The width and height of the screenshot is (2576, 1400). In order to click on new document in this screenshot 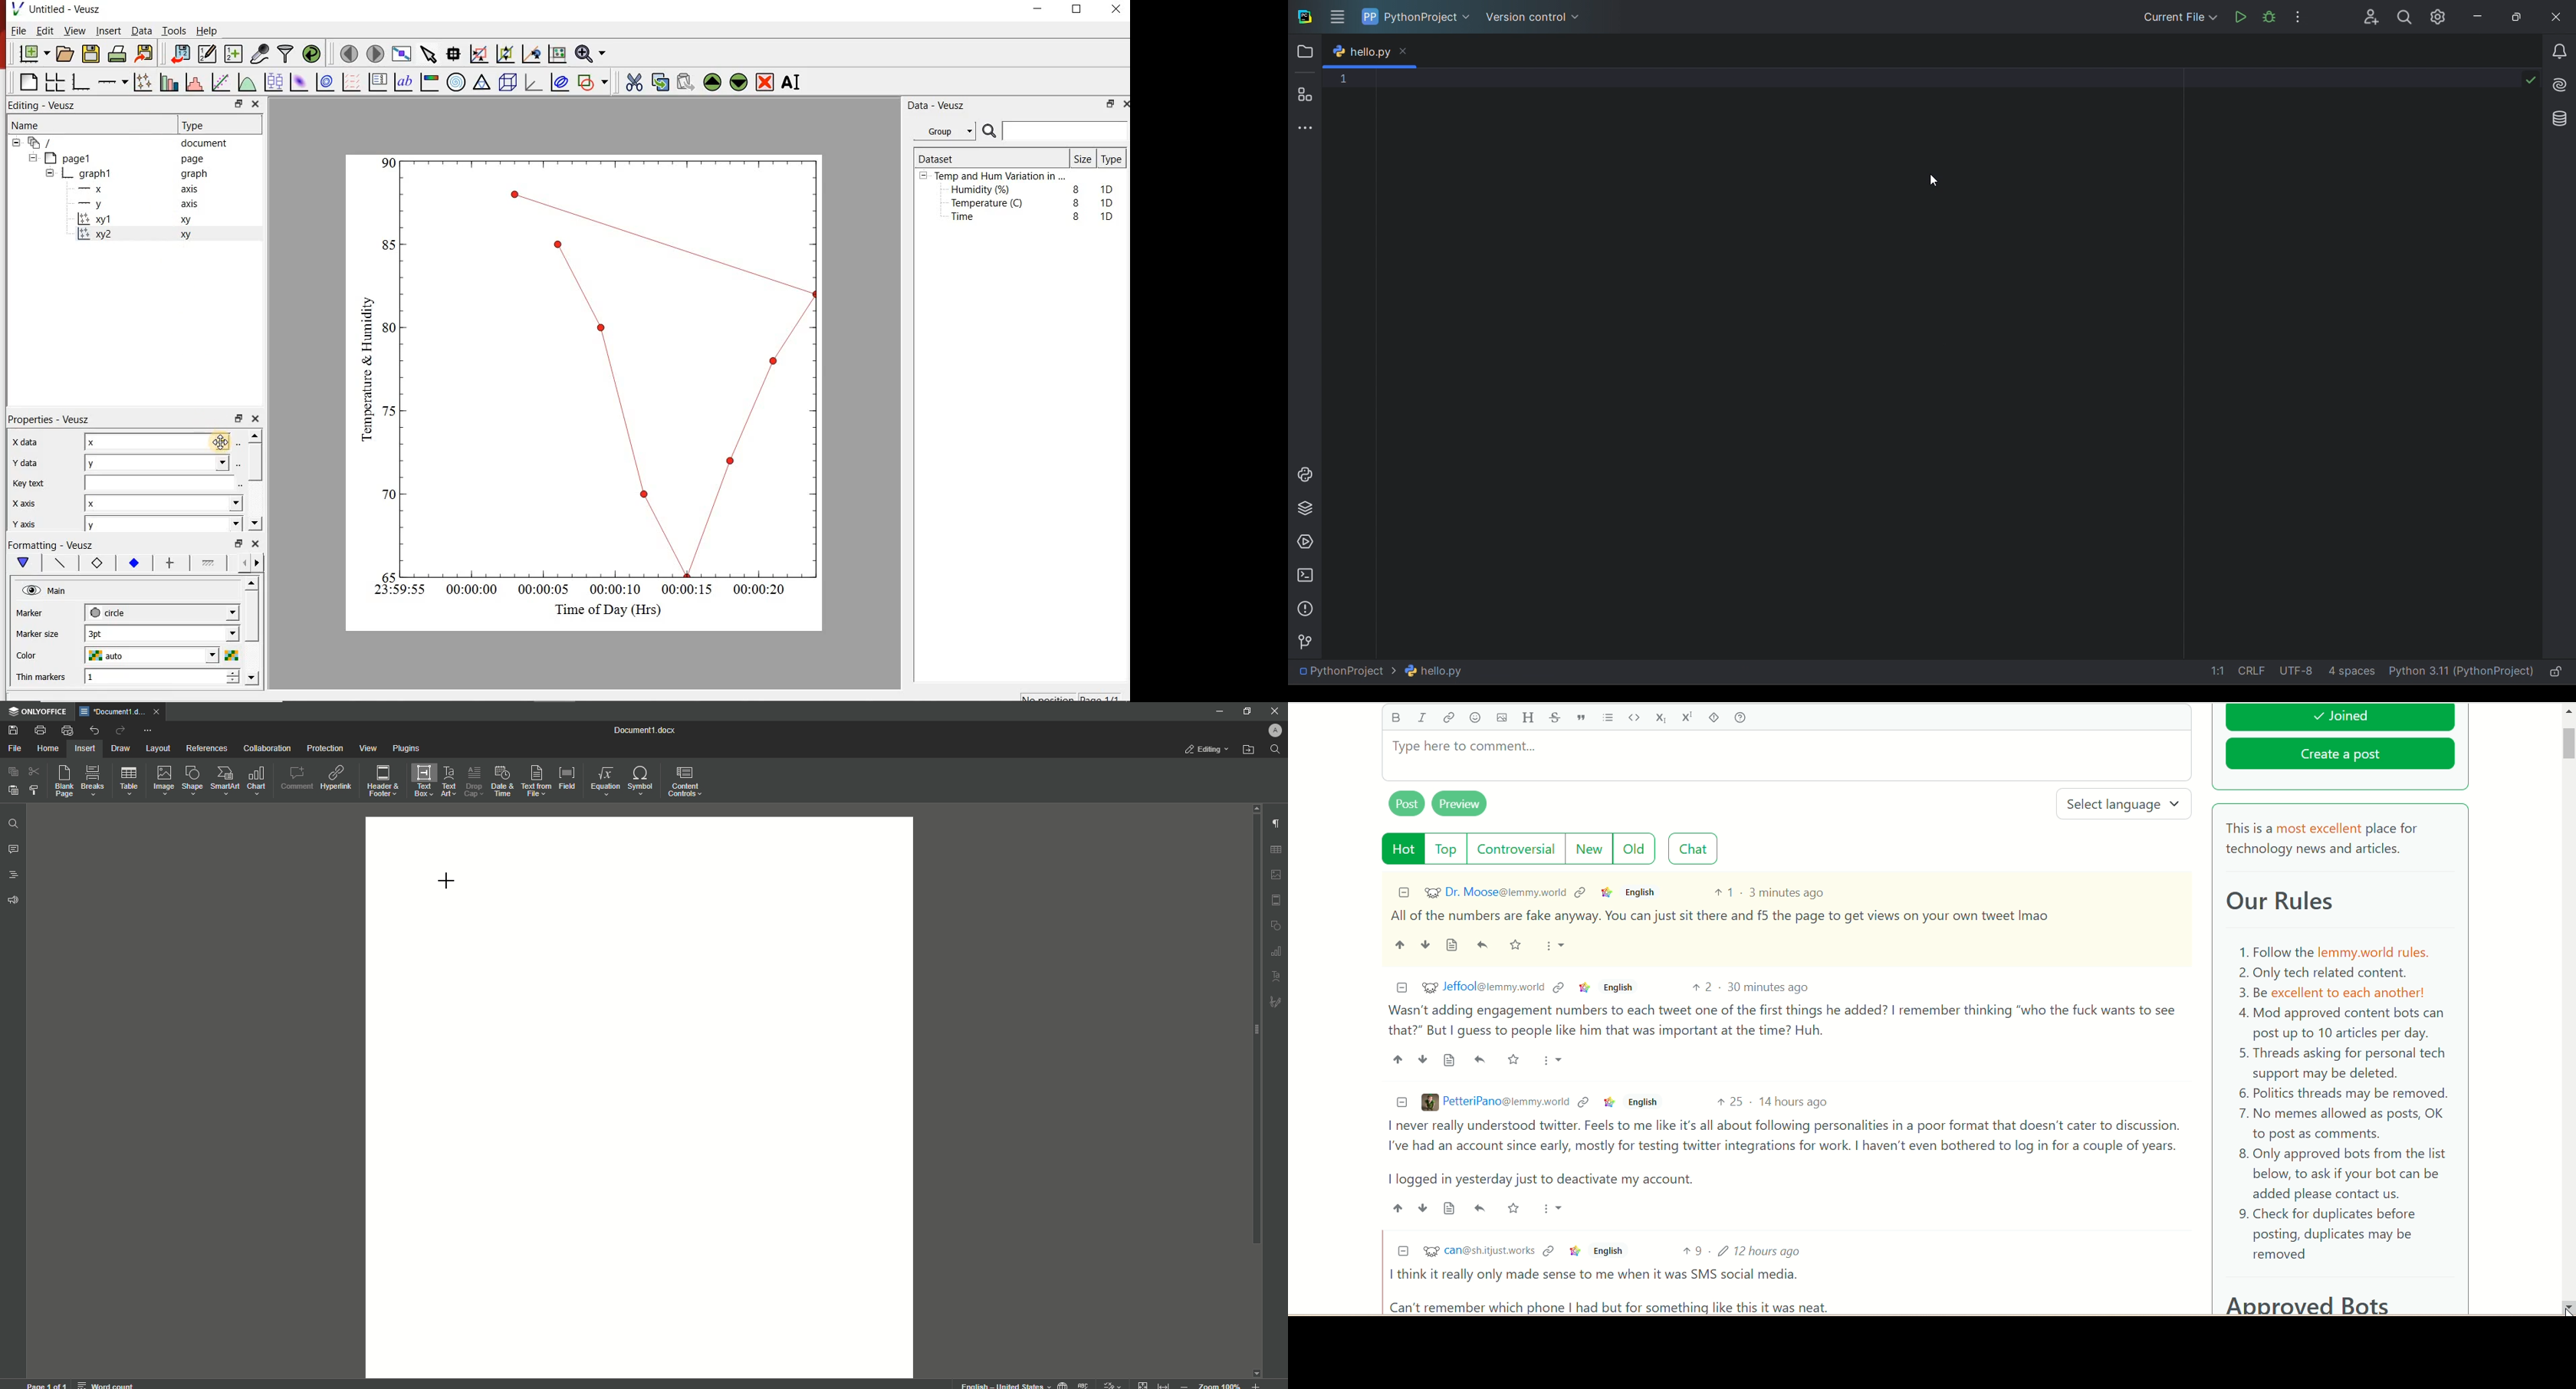, I will do `click(33, 54)`.